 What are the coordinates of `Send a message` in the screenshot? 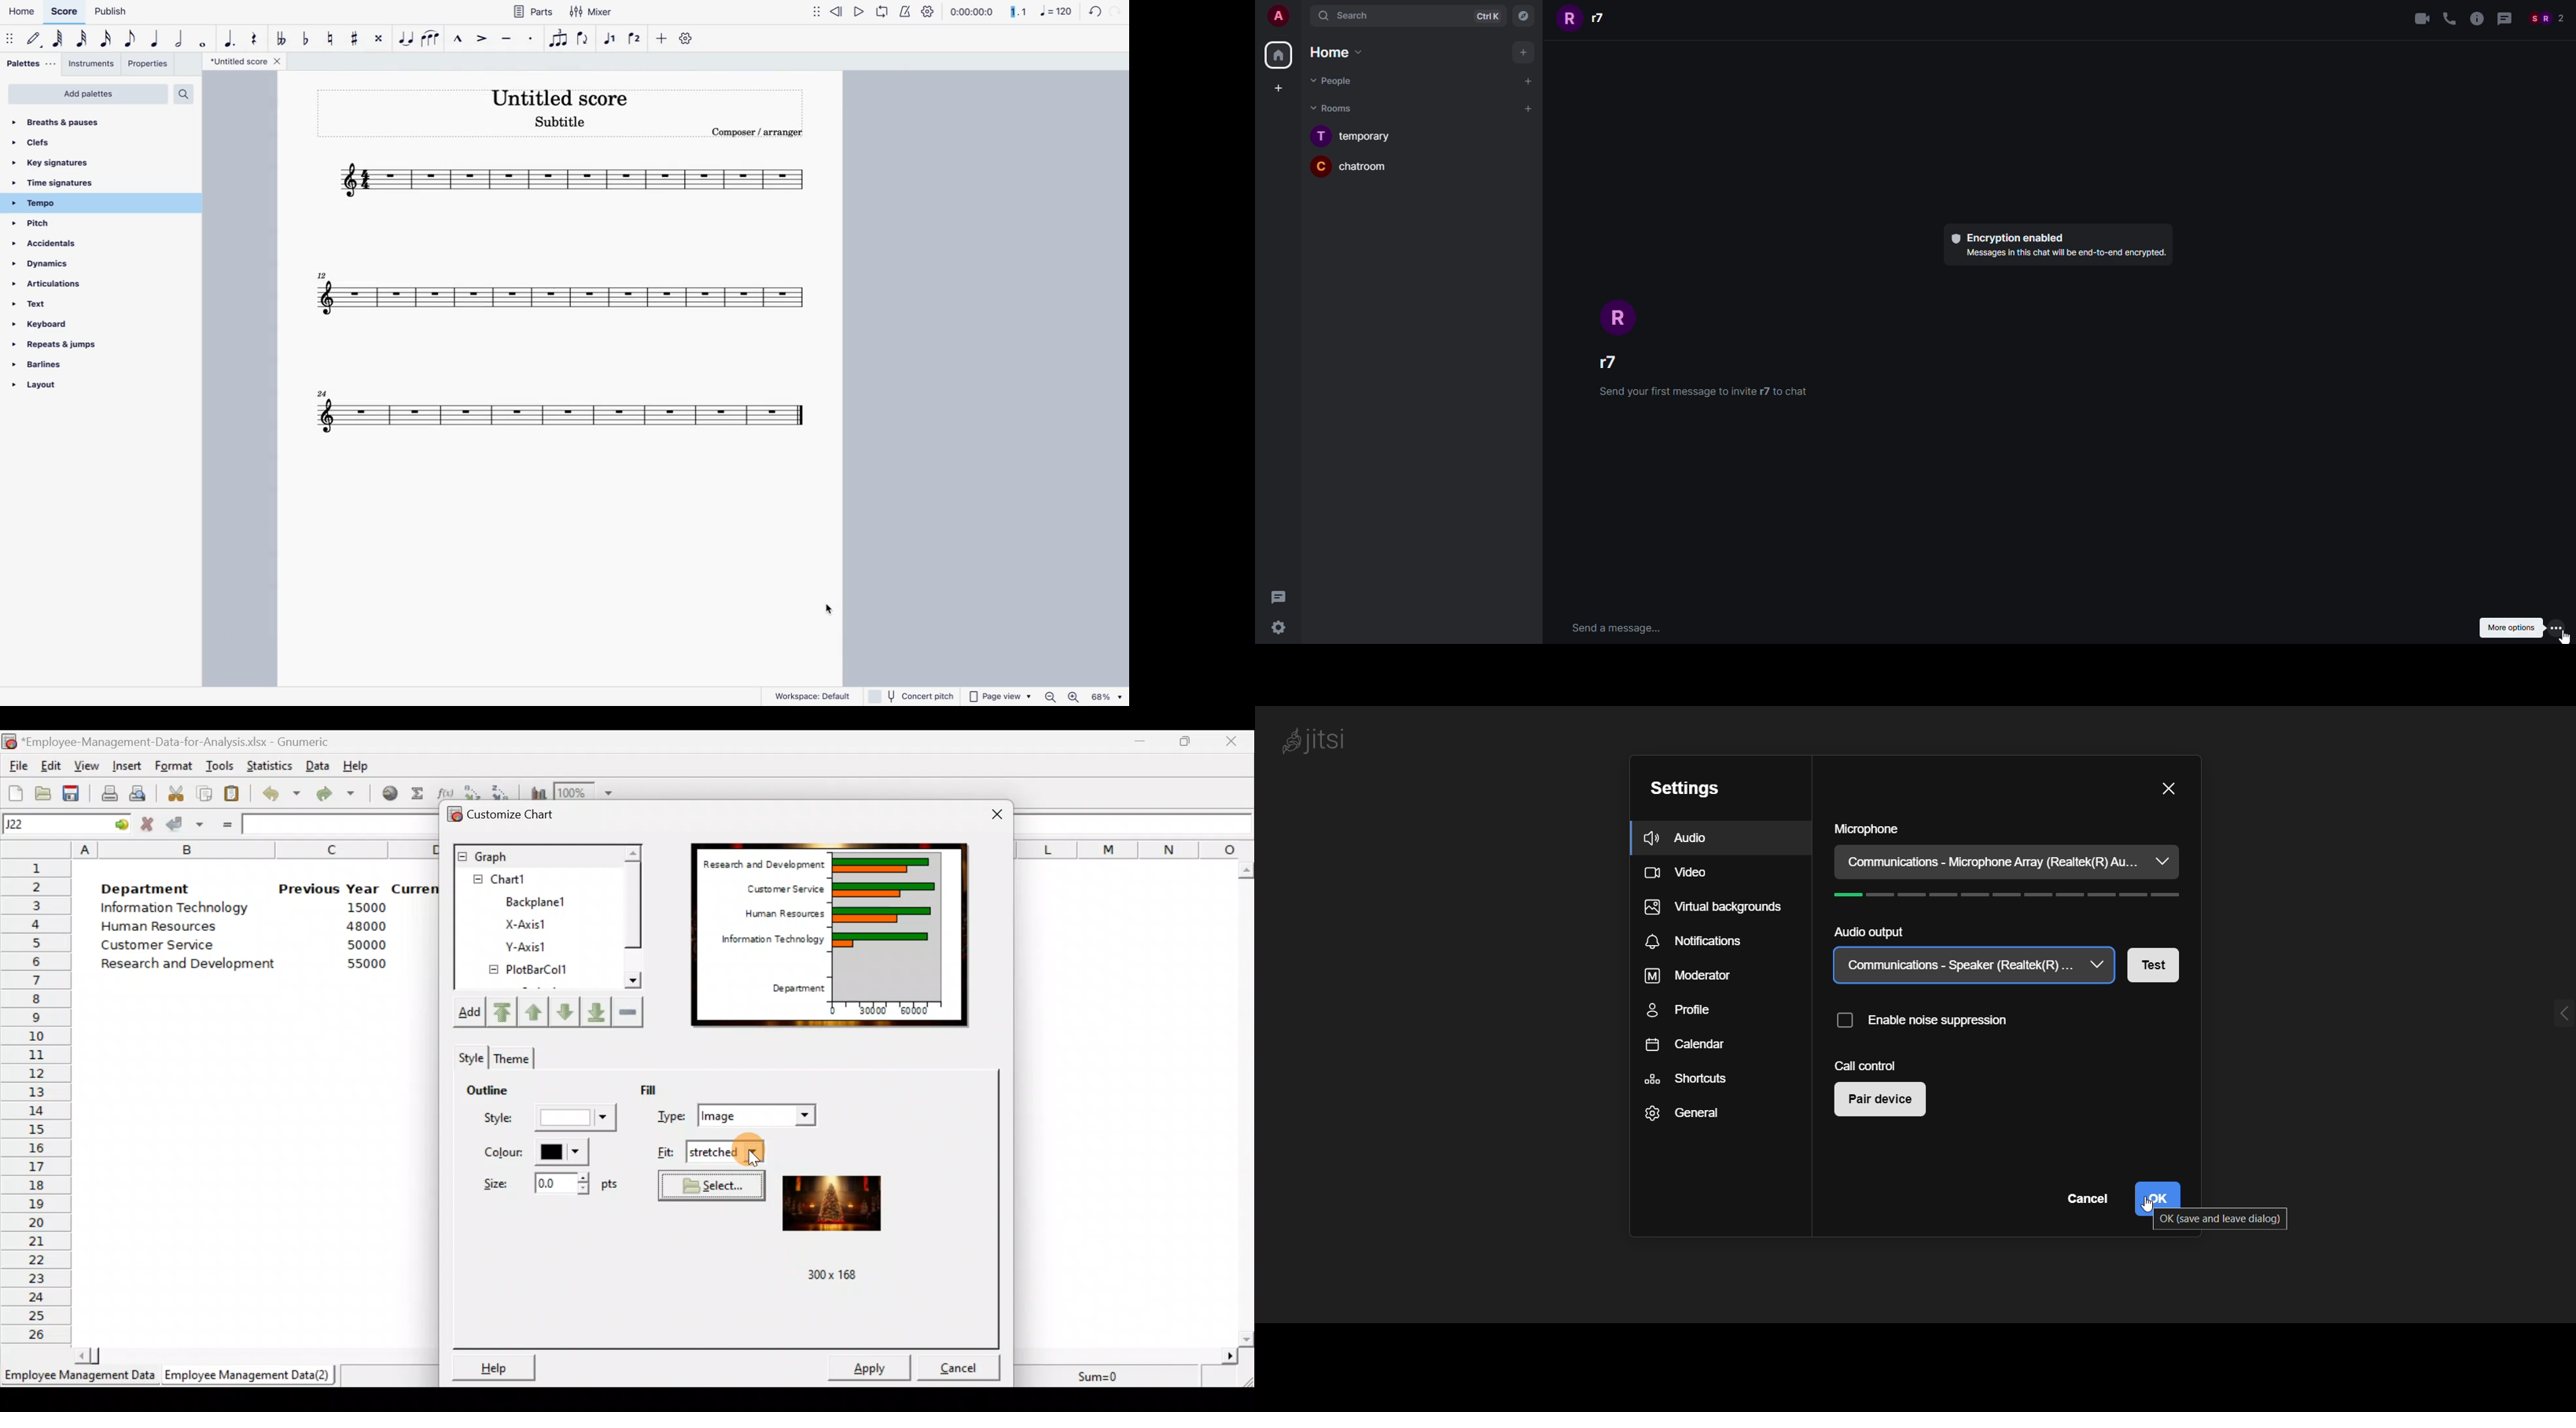 It's located at (1616, 629).